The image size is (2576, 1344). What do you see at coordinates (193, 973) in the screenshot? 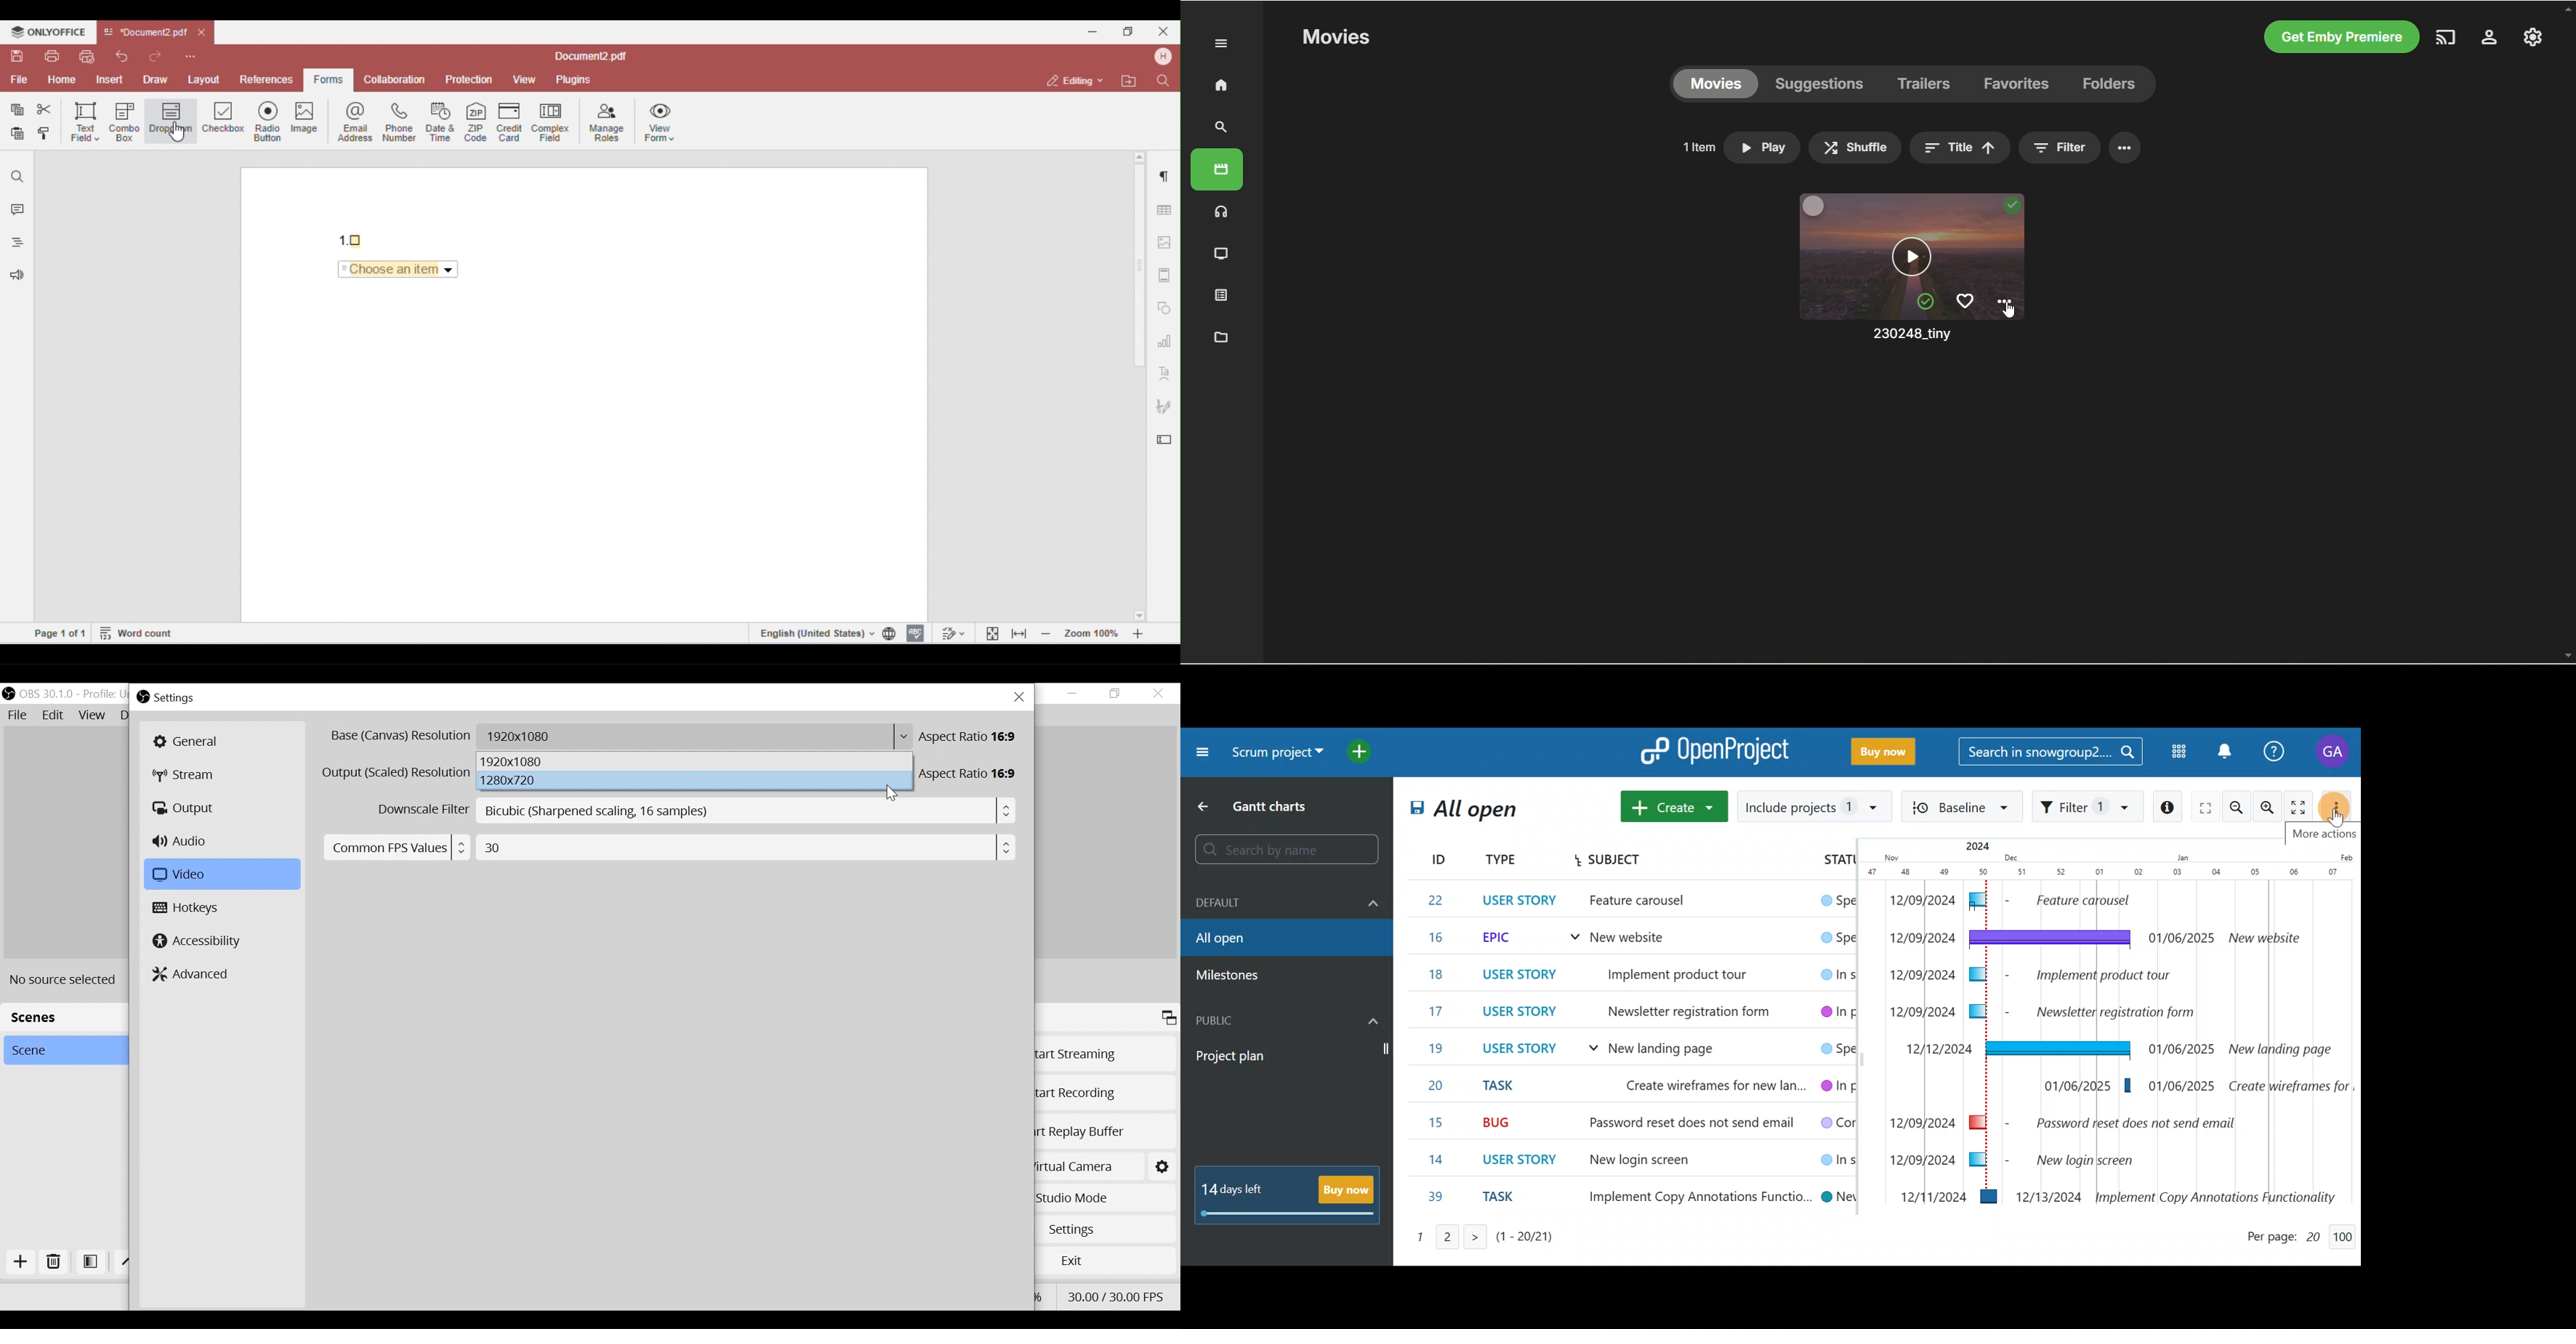
I see `Advanced` at bounding box center [193, 973].